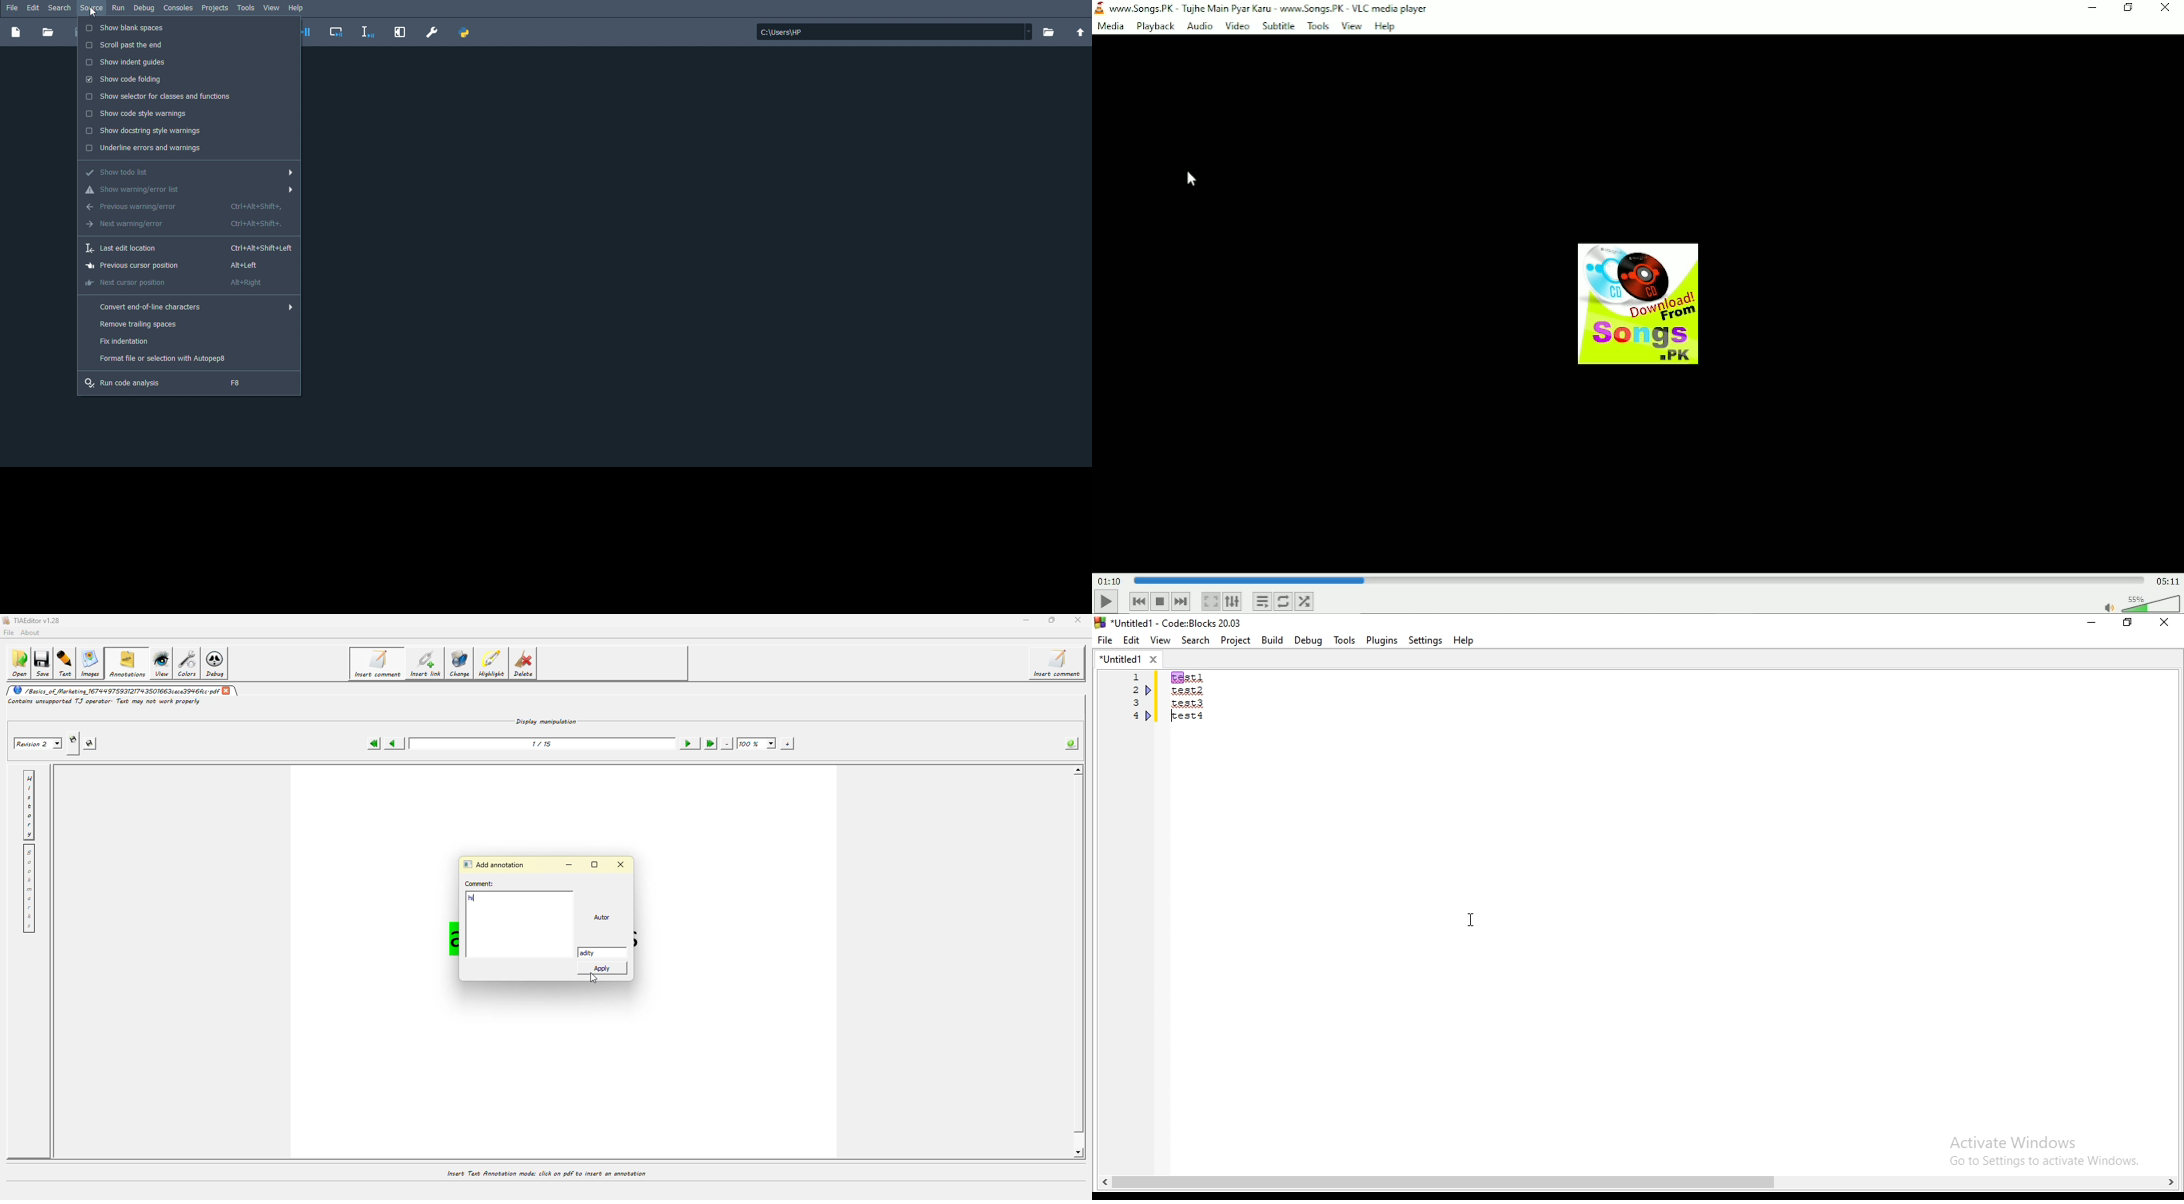  Describe the element at coordinates (1149, 691) in the screenshot. I see `bookmarks` at that location.